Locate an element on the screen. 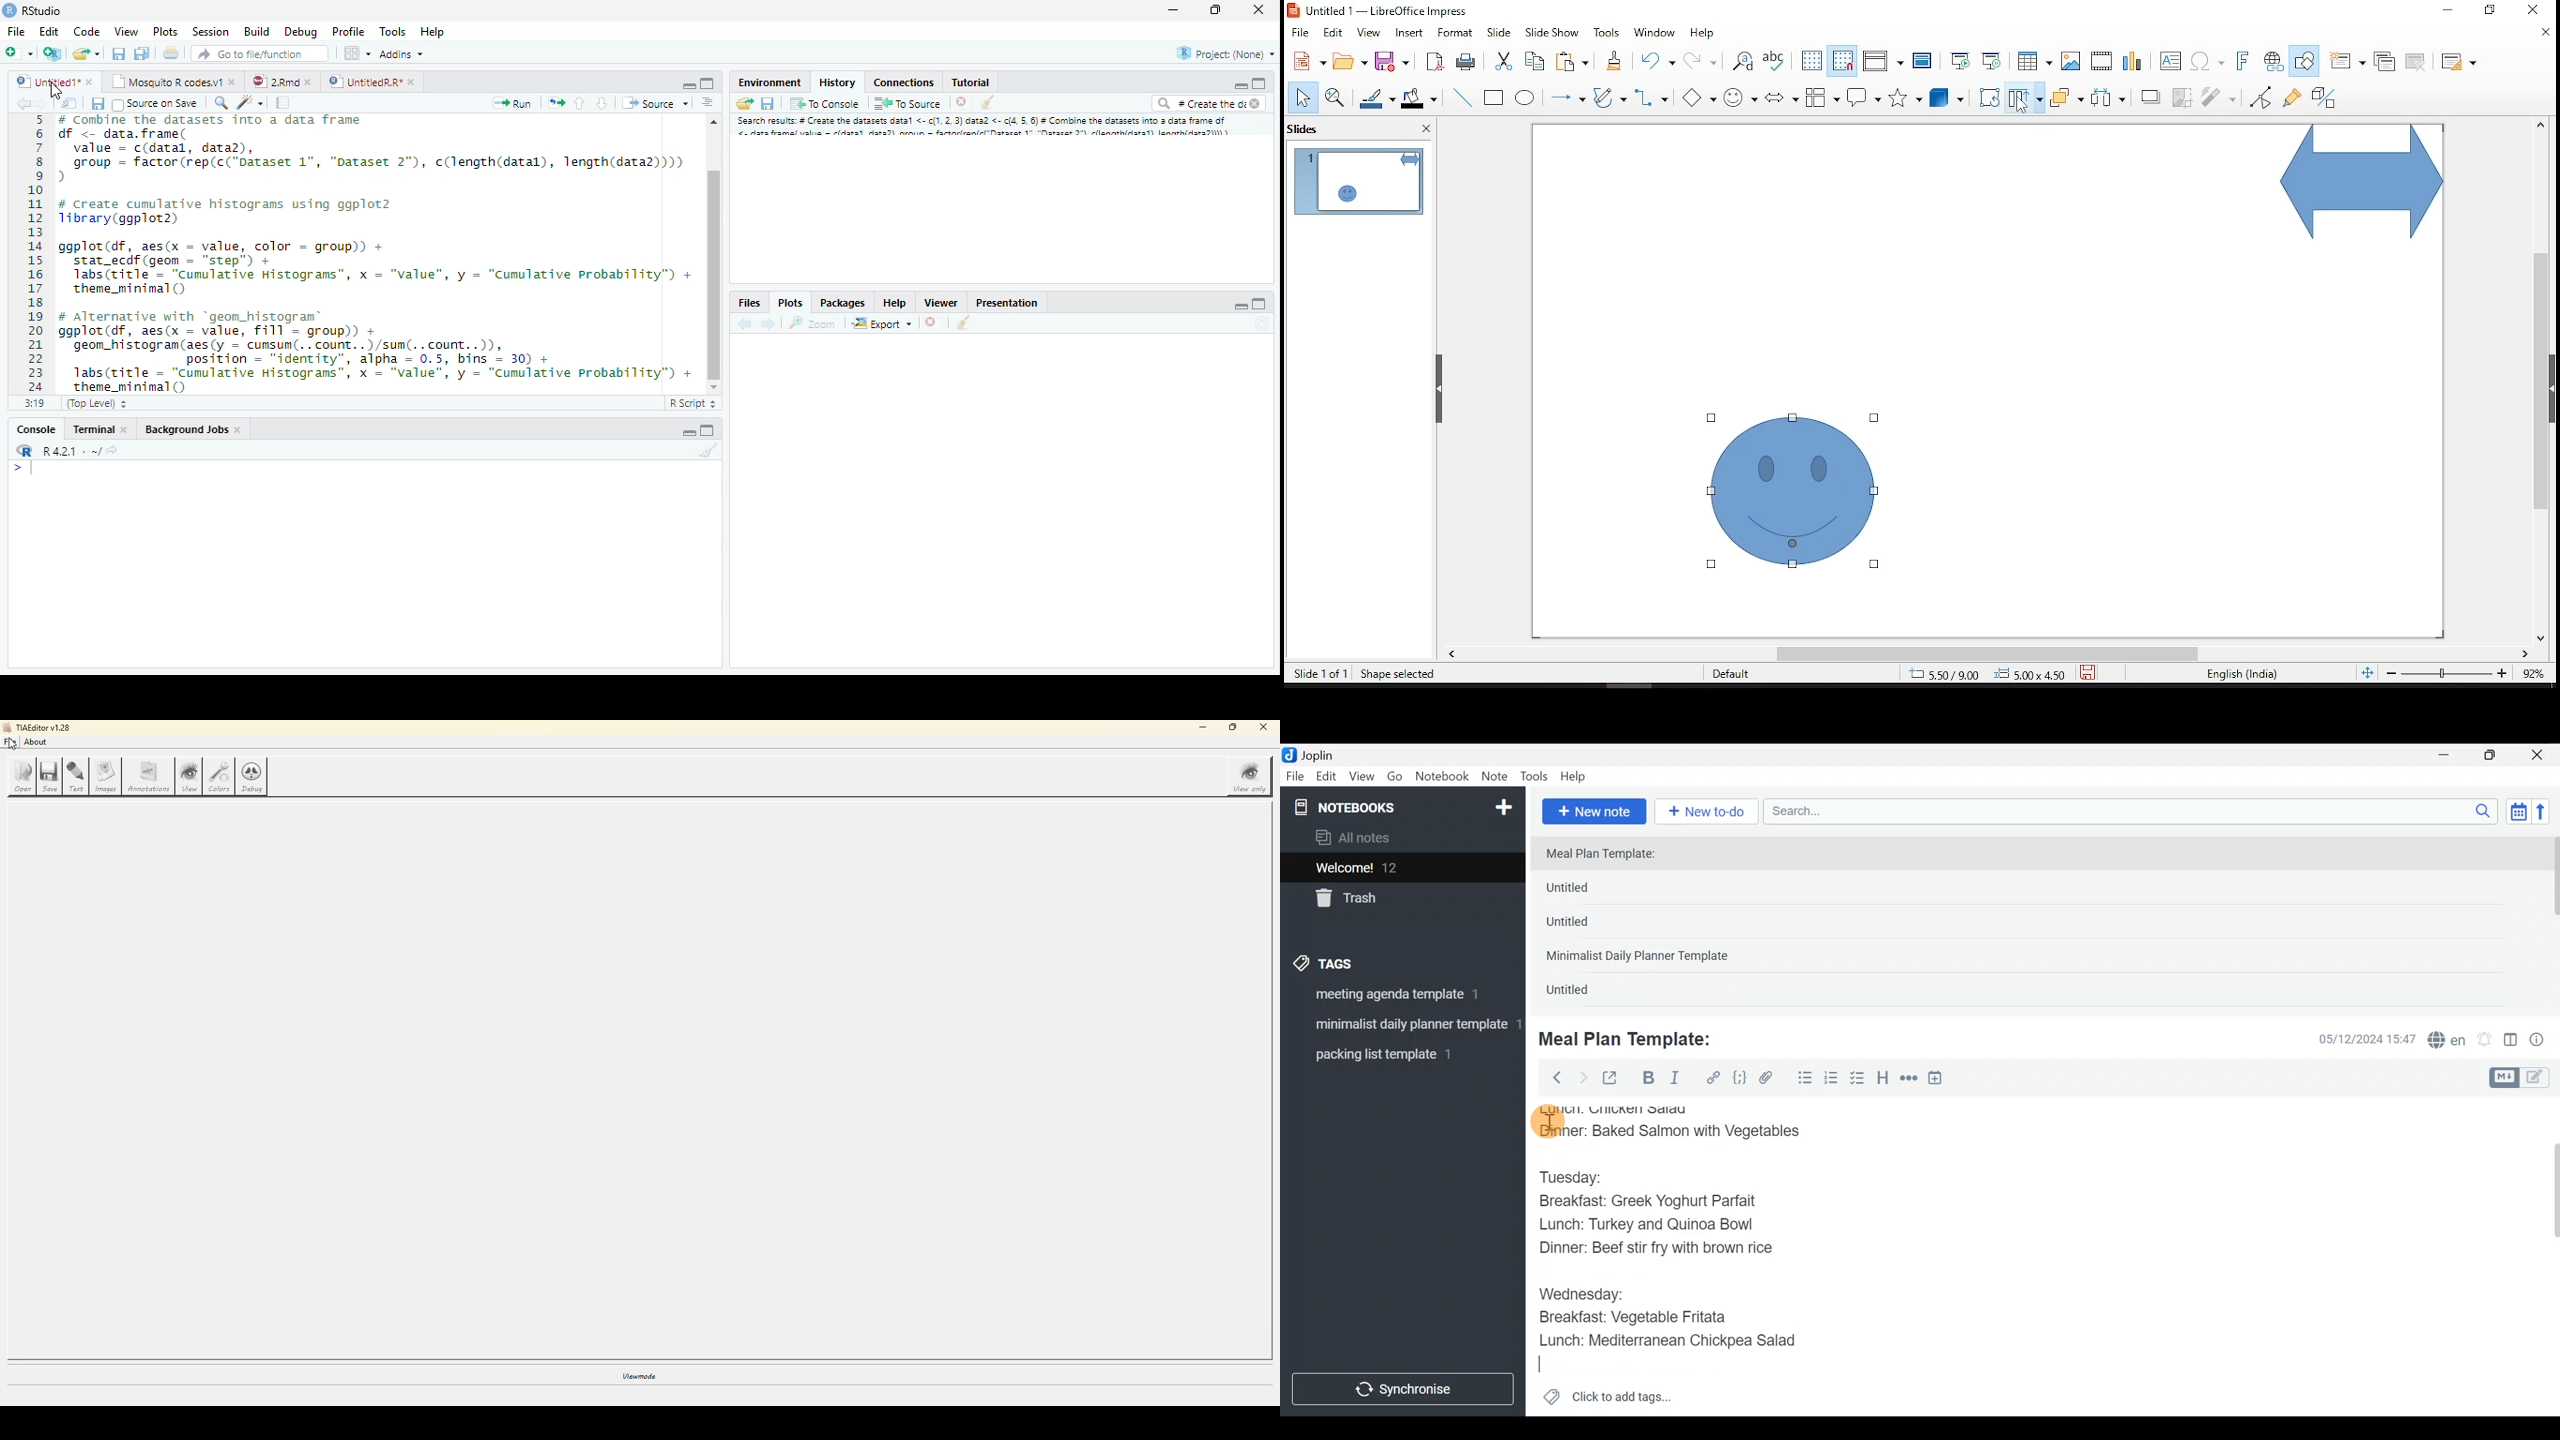 This screenshot has width=2576, height=1456. Minimalist Daily Planner Template is located at coordinates (1641, 957).